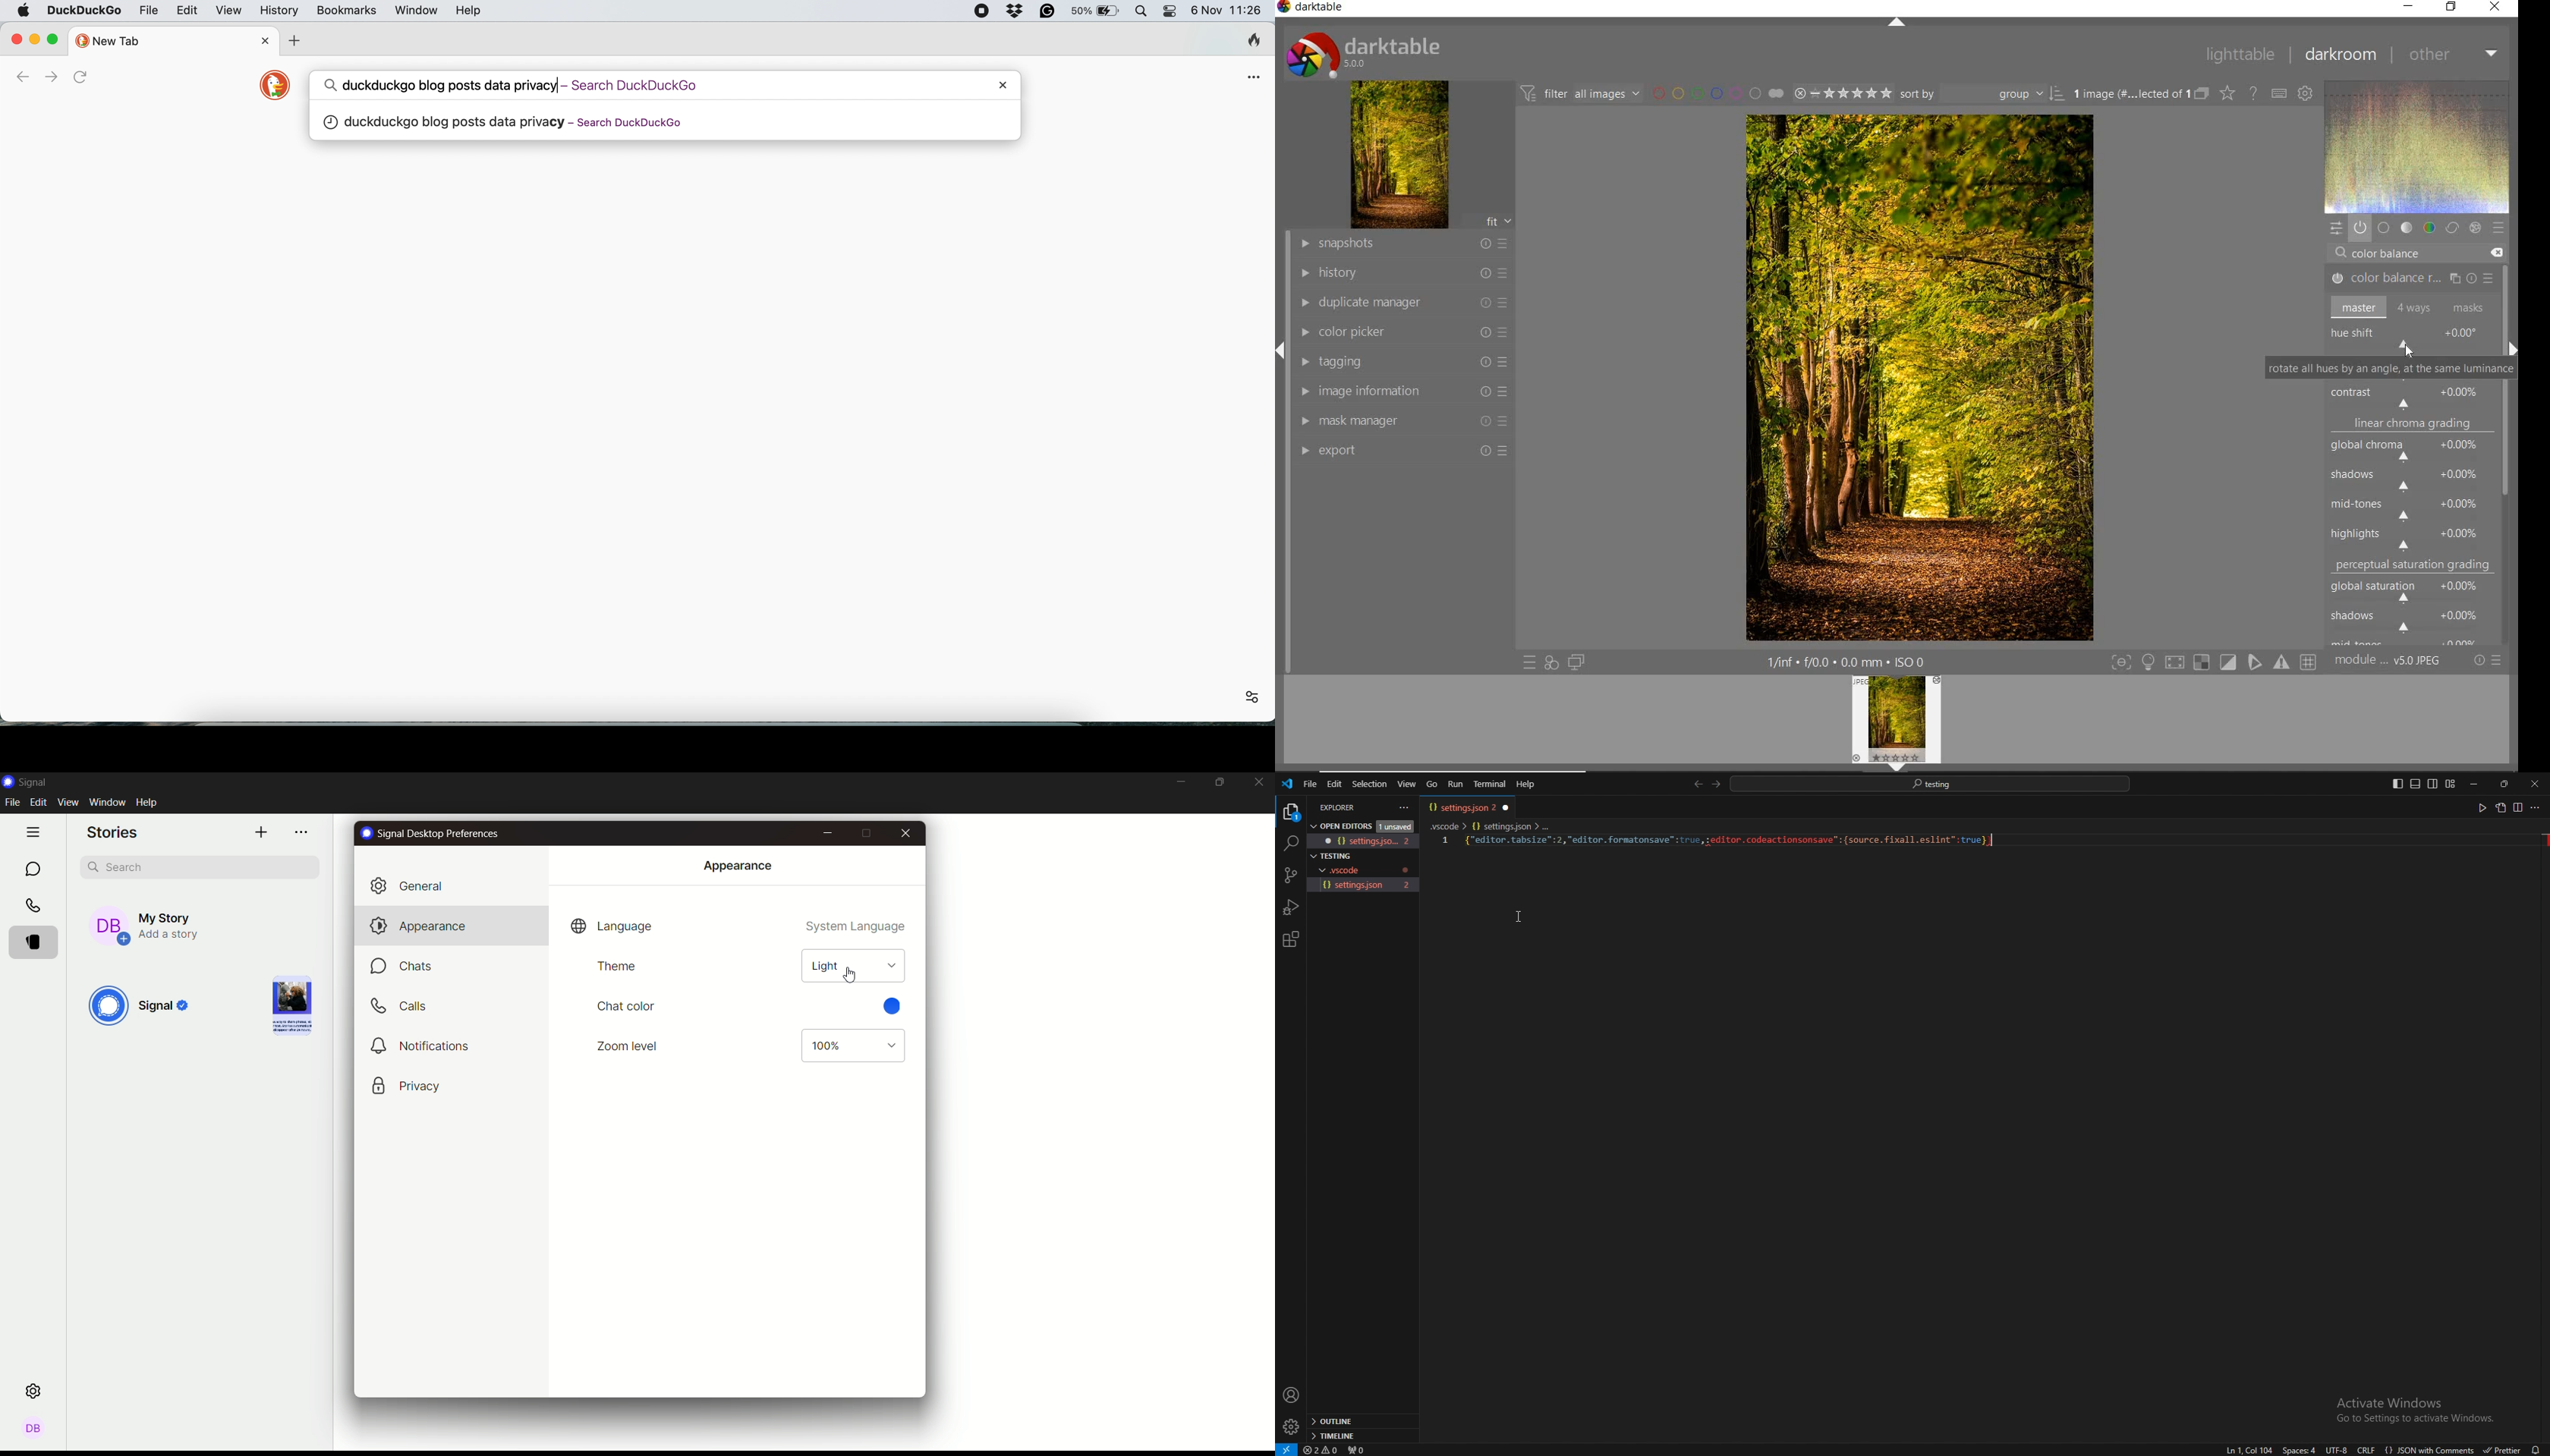 The width and height of the screenshot is (2576, 1456). I want to click on window, so click(416, 11).